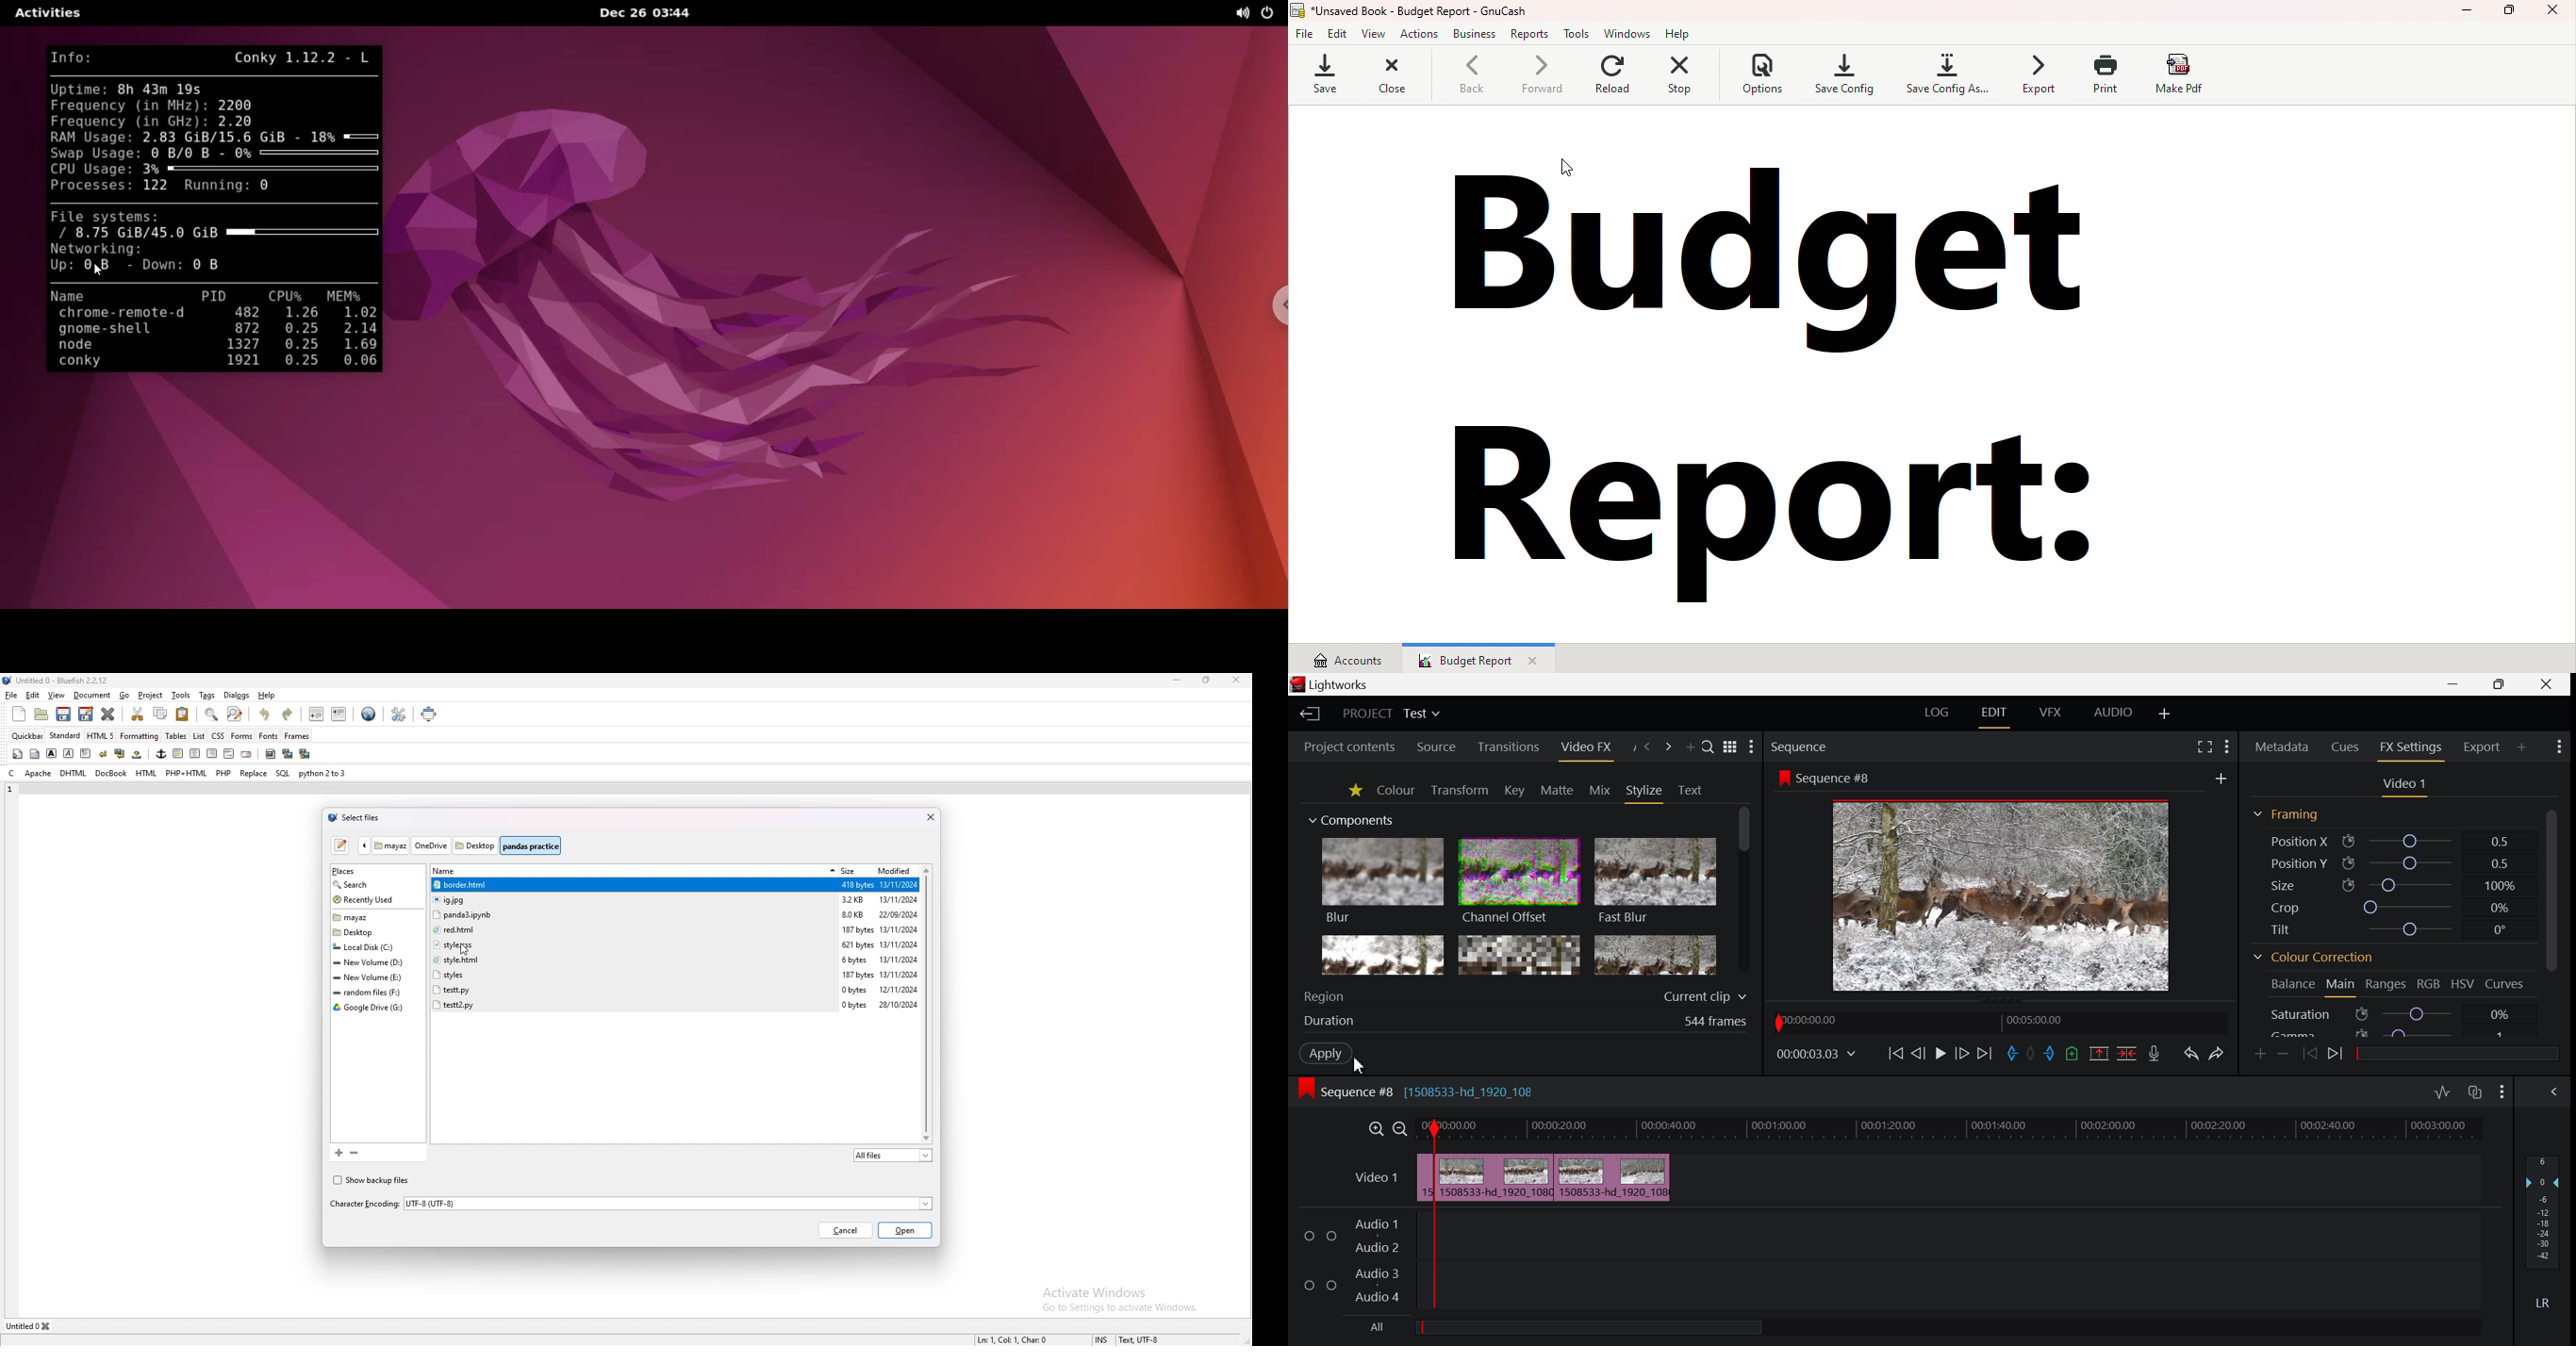 This screenshot has width=2576, height=1372. Describe the element at coordinates (1340, 660) in the screenshot. I see `Accounts` at that location.